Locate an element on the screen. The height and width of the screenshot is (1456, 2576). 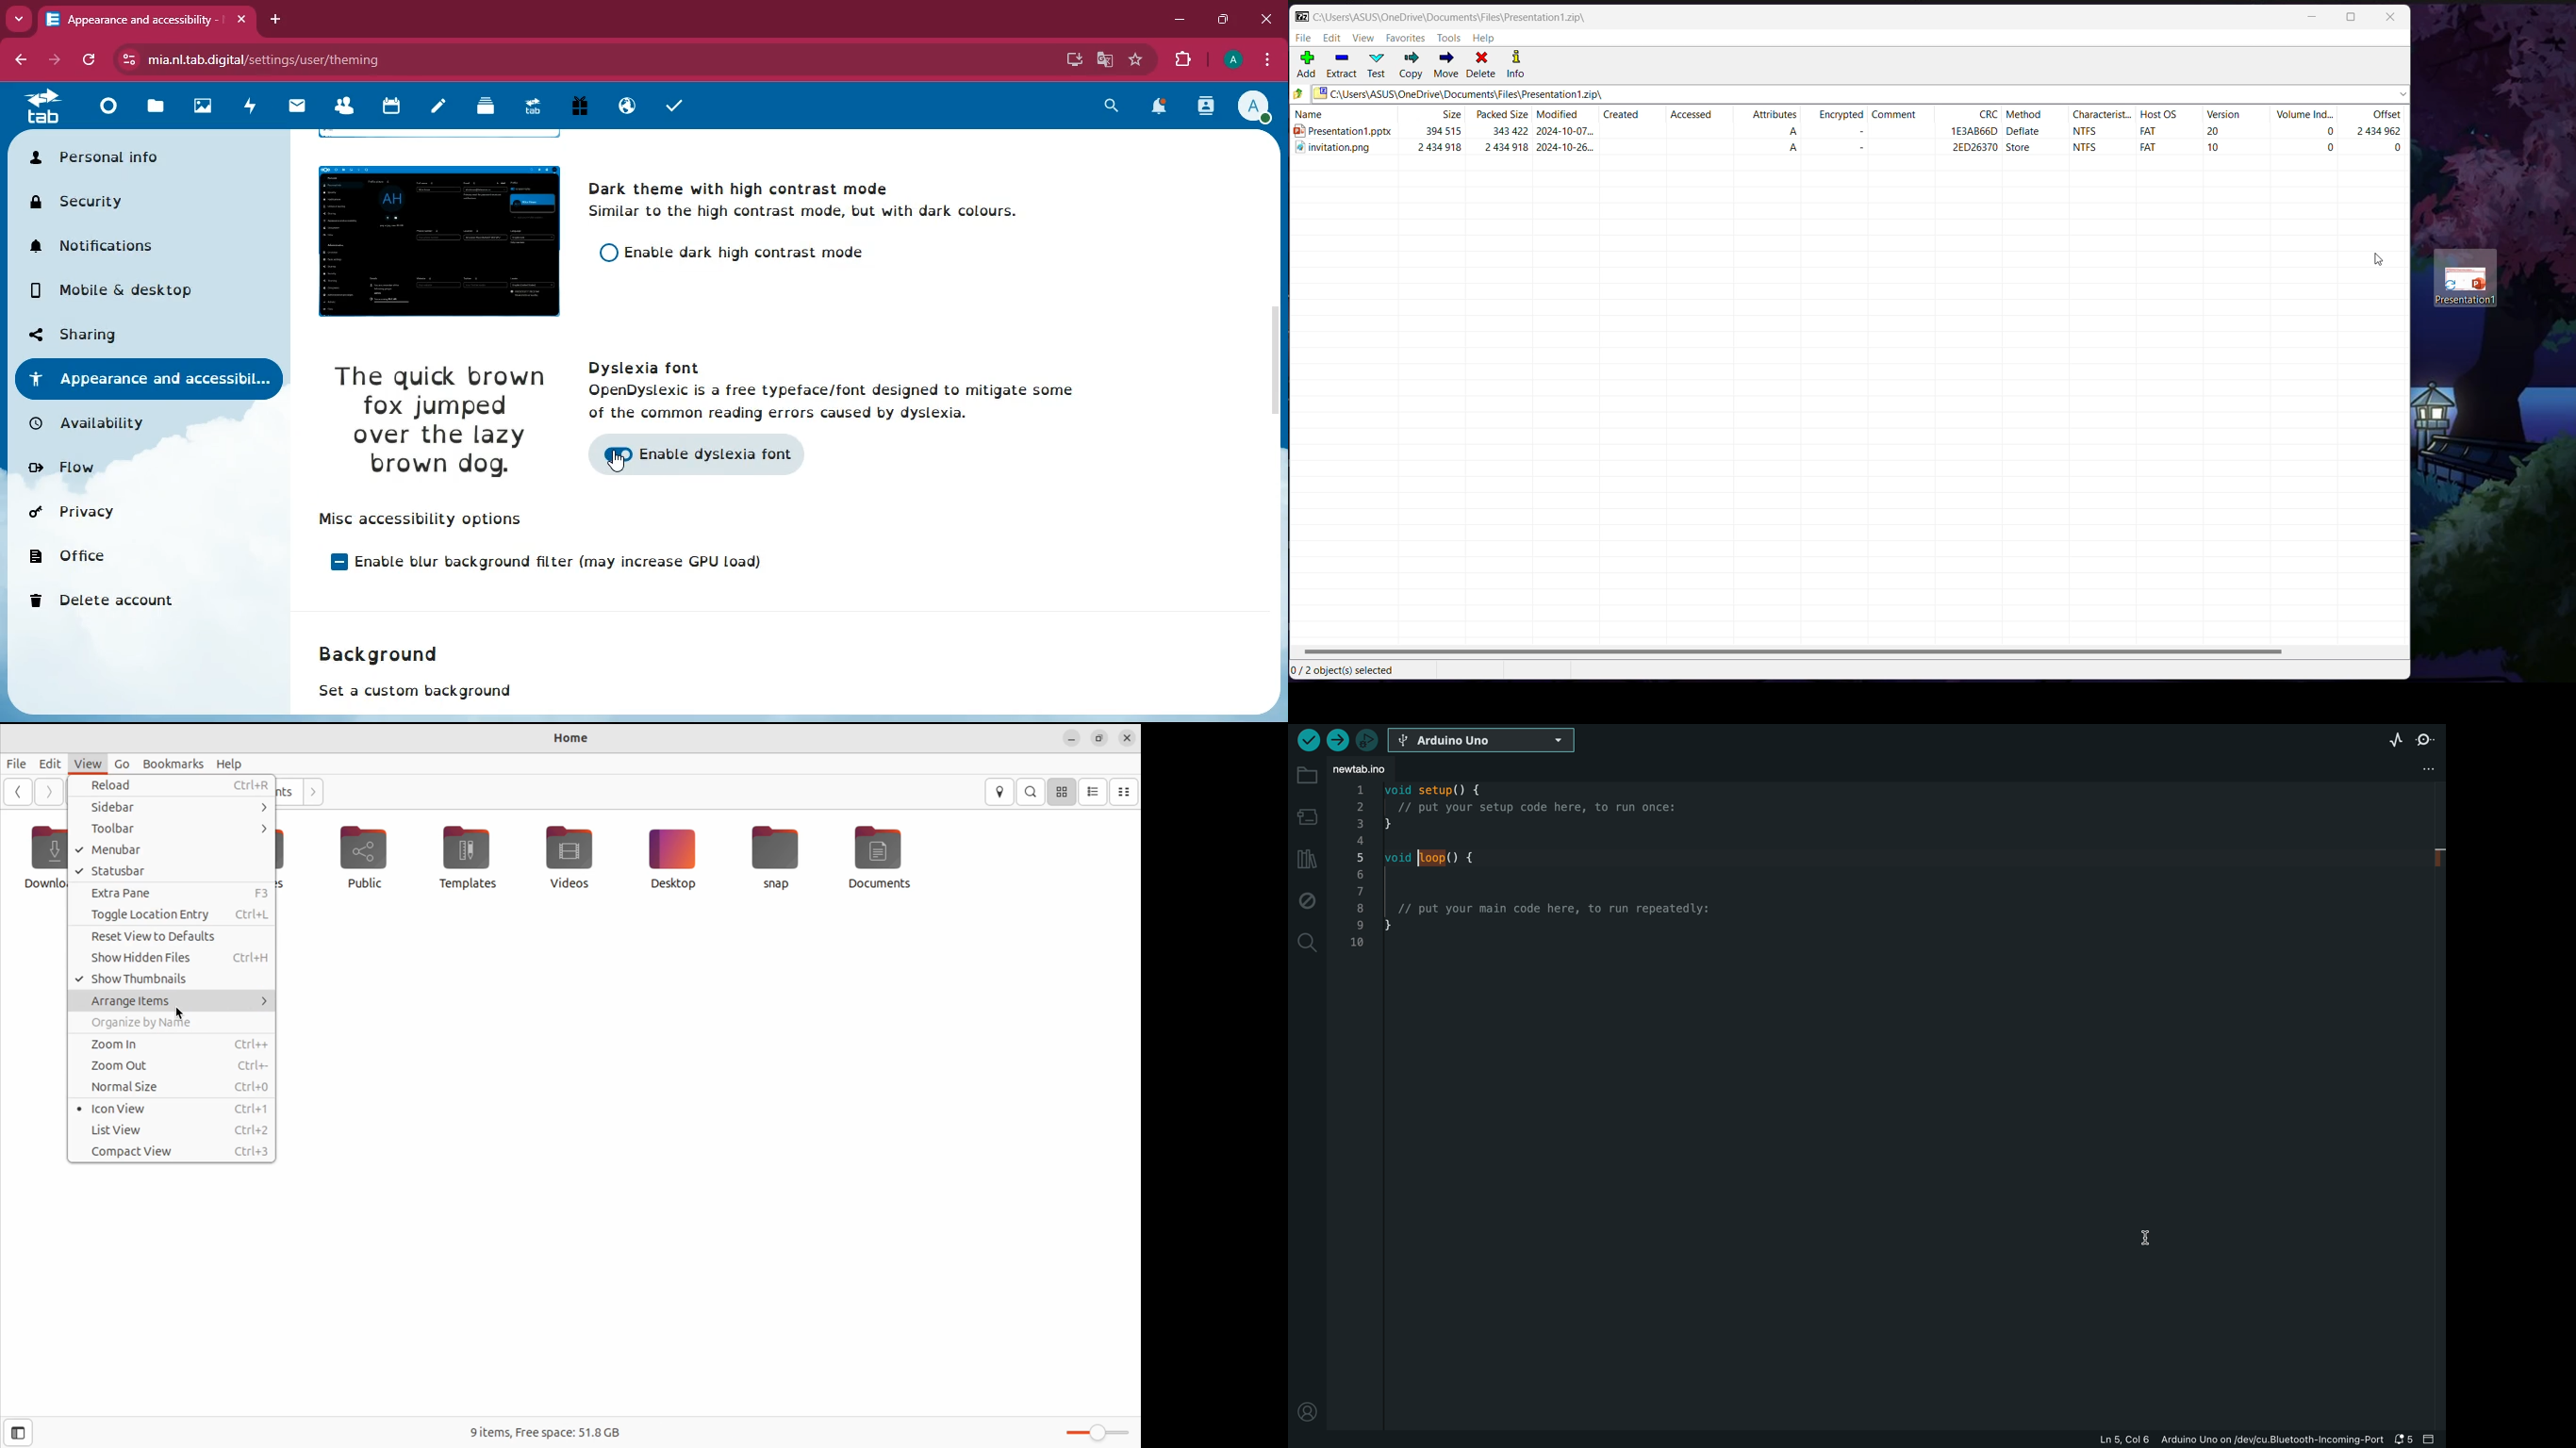
Extract is located at coordinates (1342, 66).